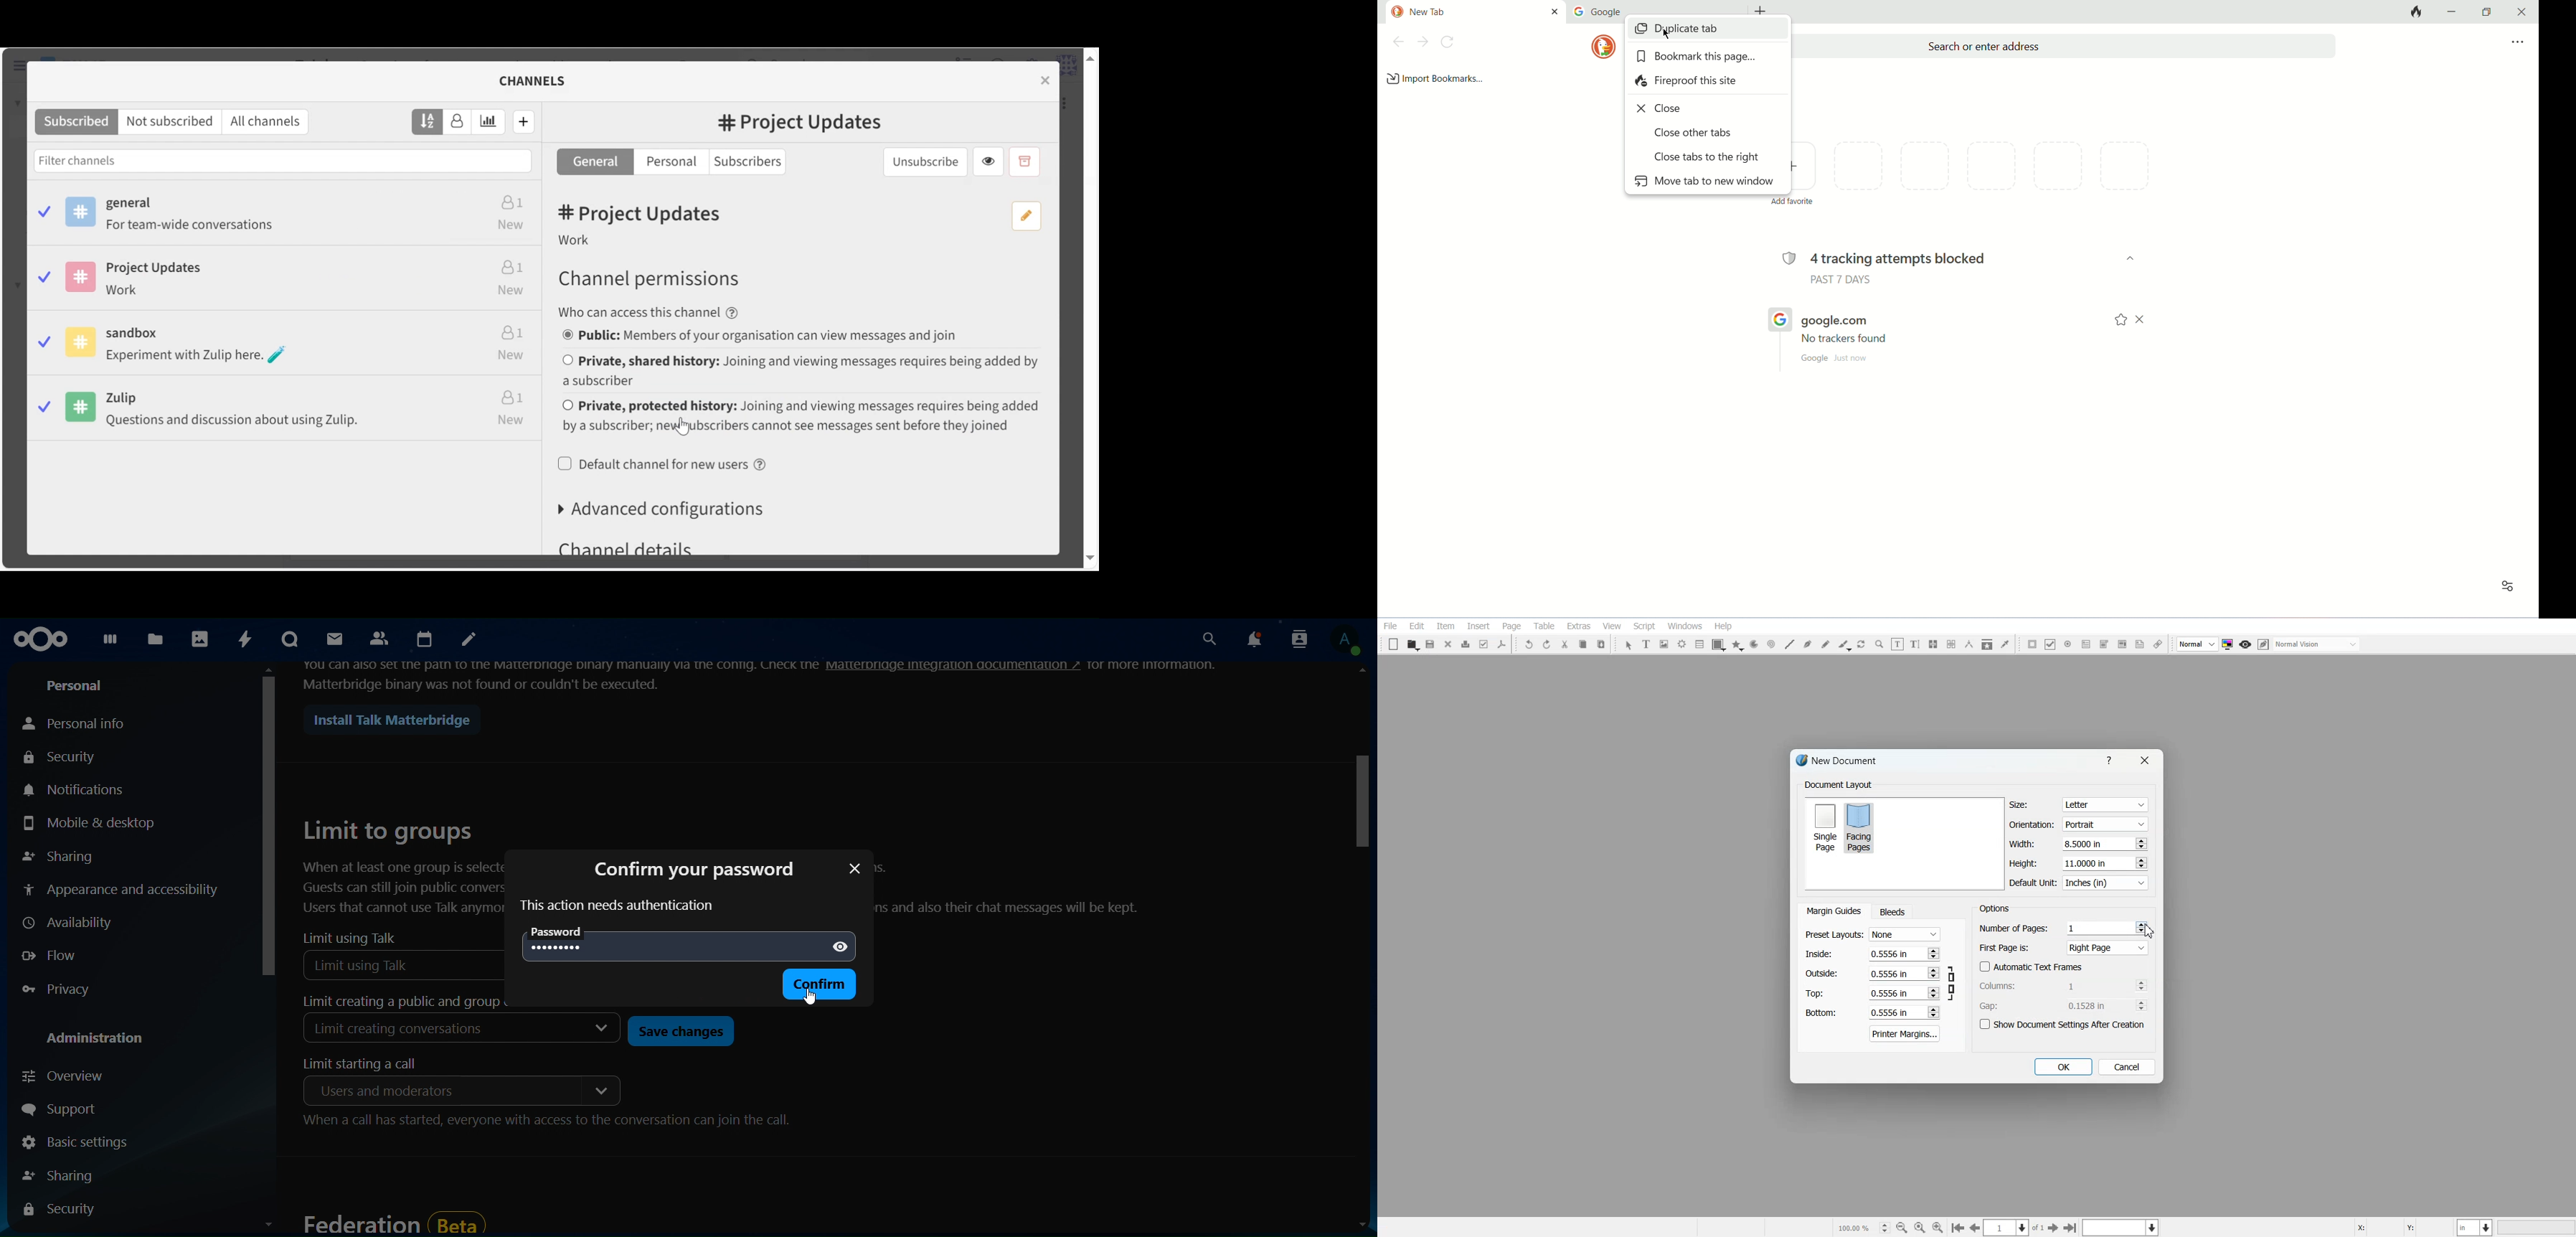  What do you see at coordinates (1502, 644) in the screenshot?
I see `Save as PDF` at bounding box center [1502, 644].